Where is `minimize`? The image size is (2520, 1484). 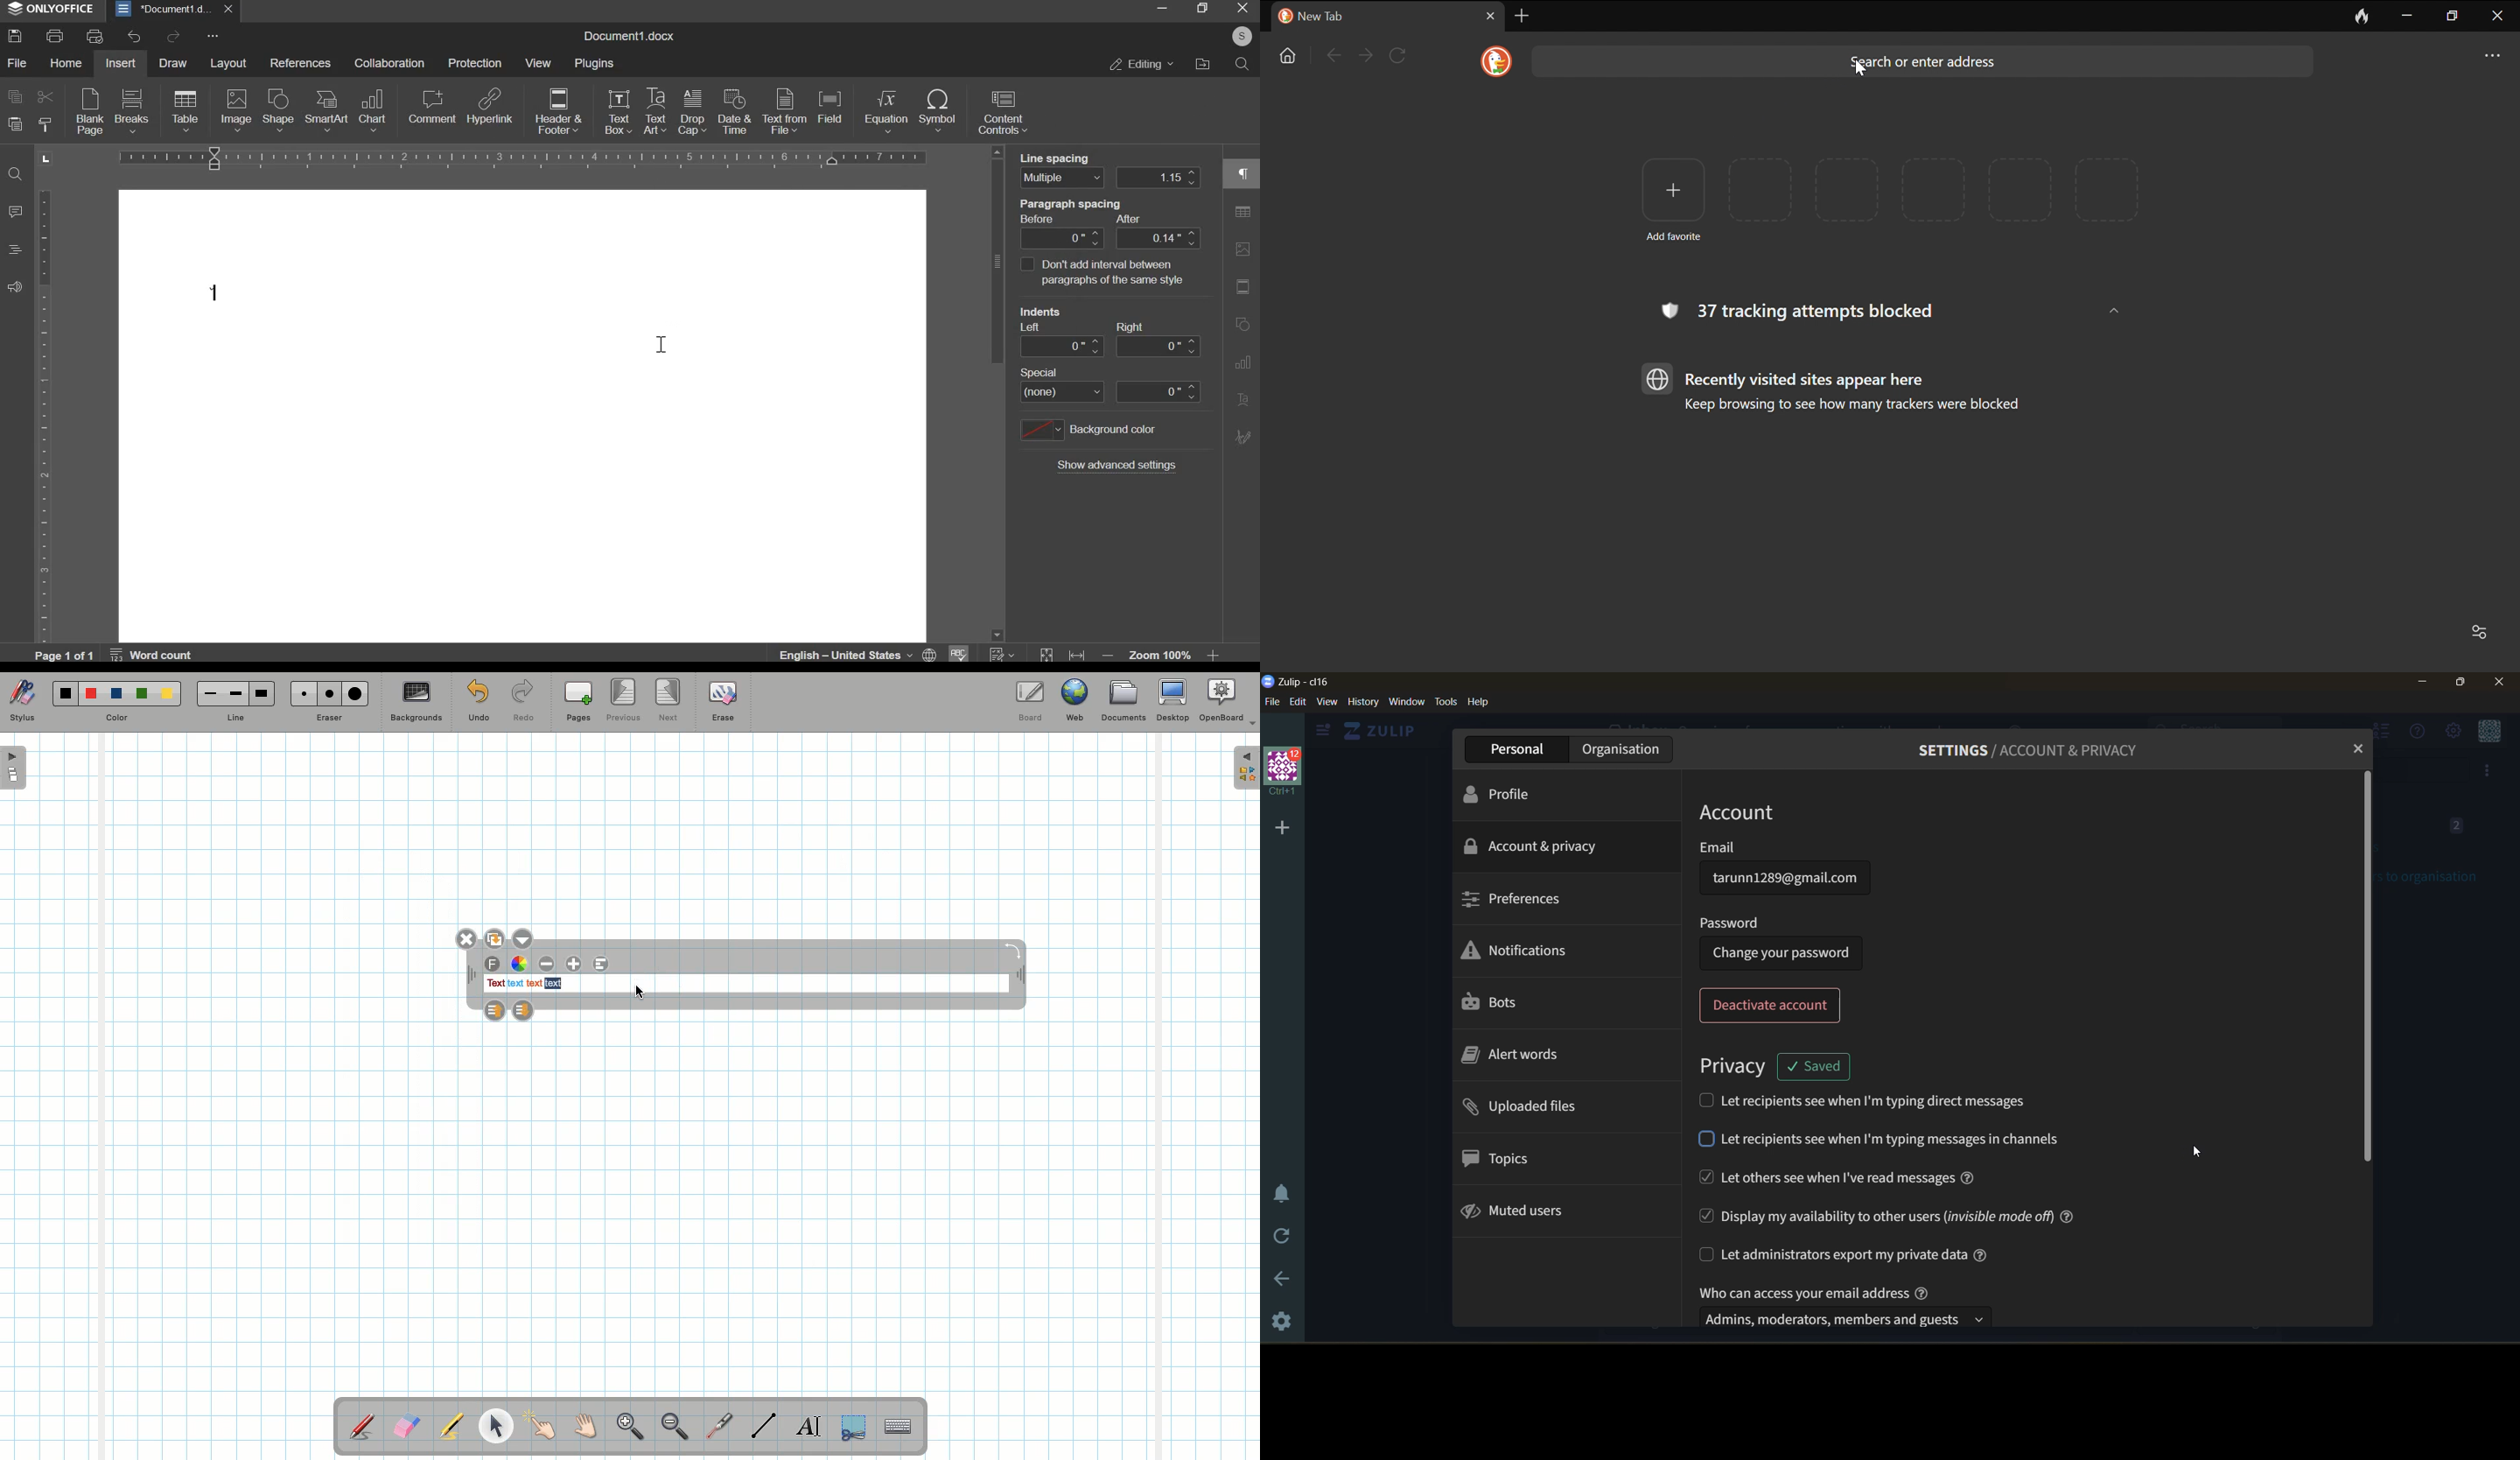 minimize is located at coordinates (2424, 684).